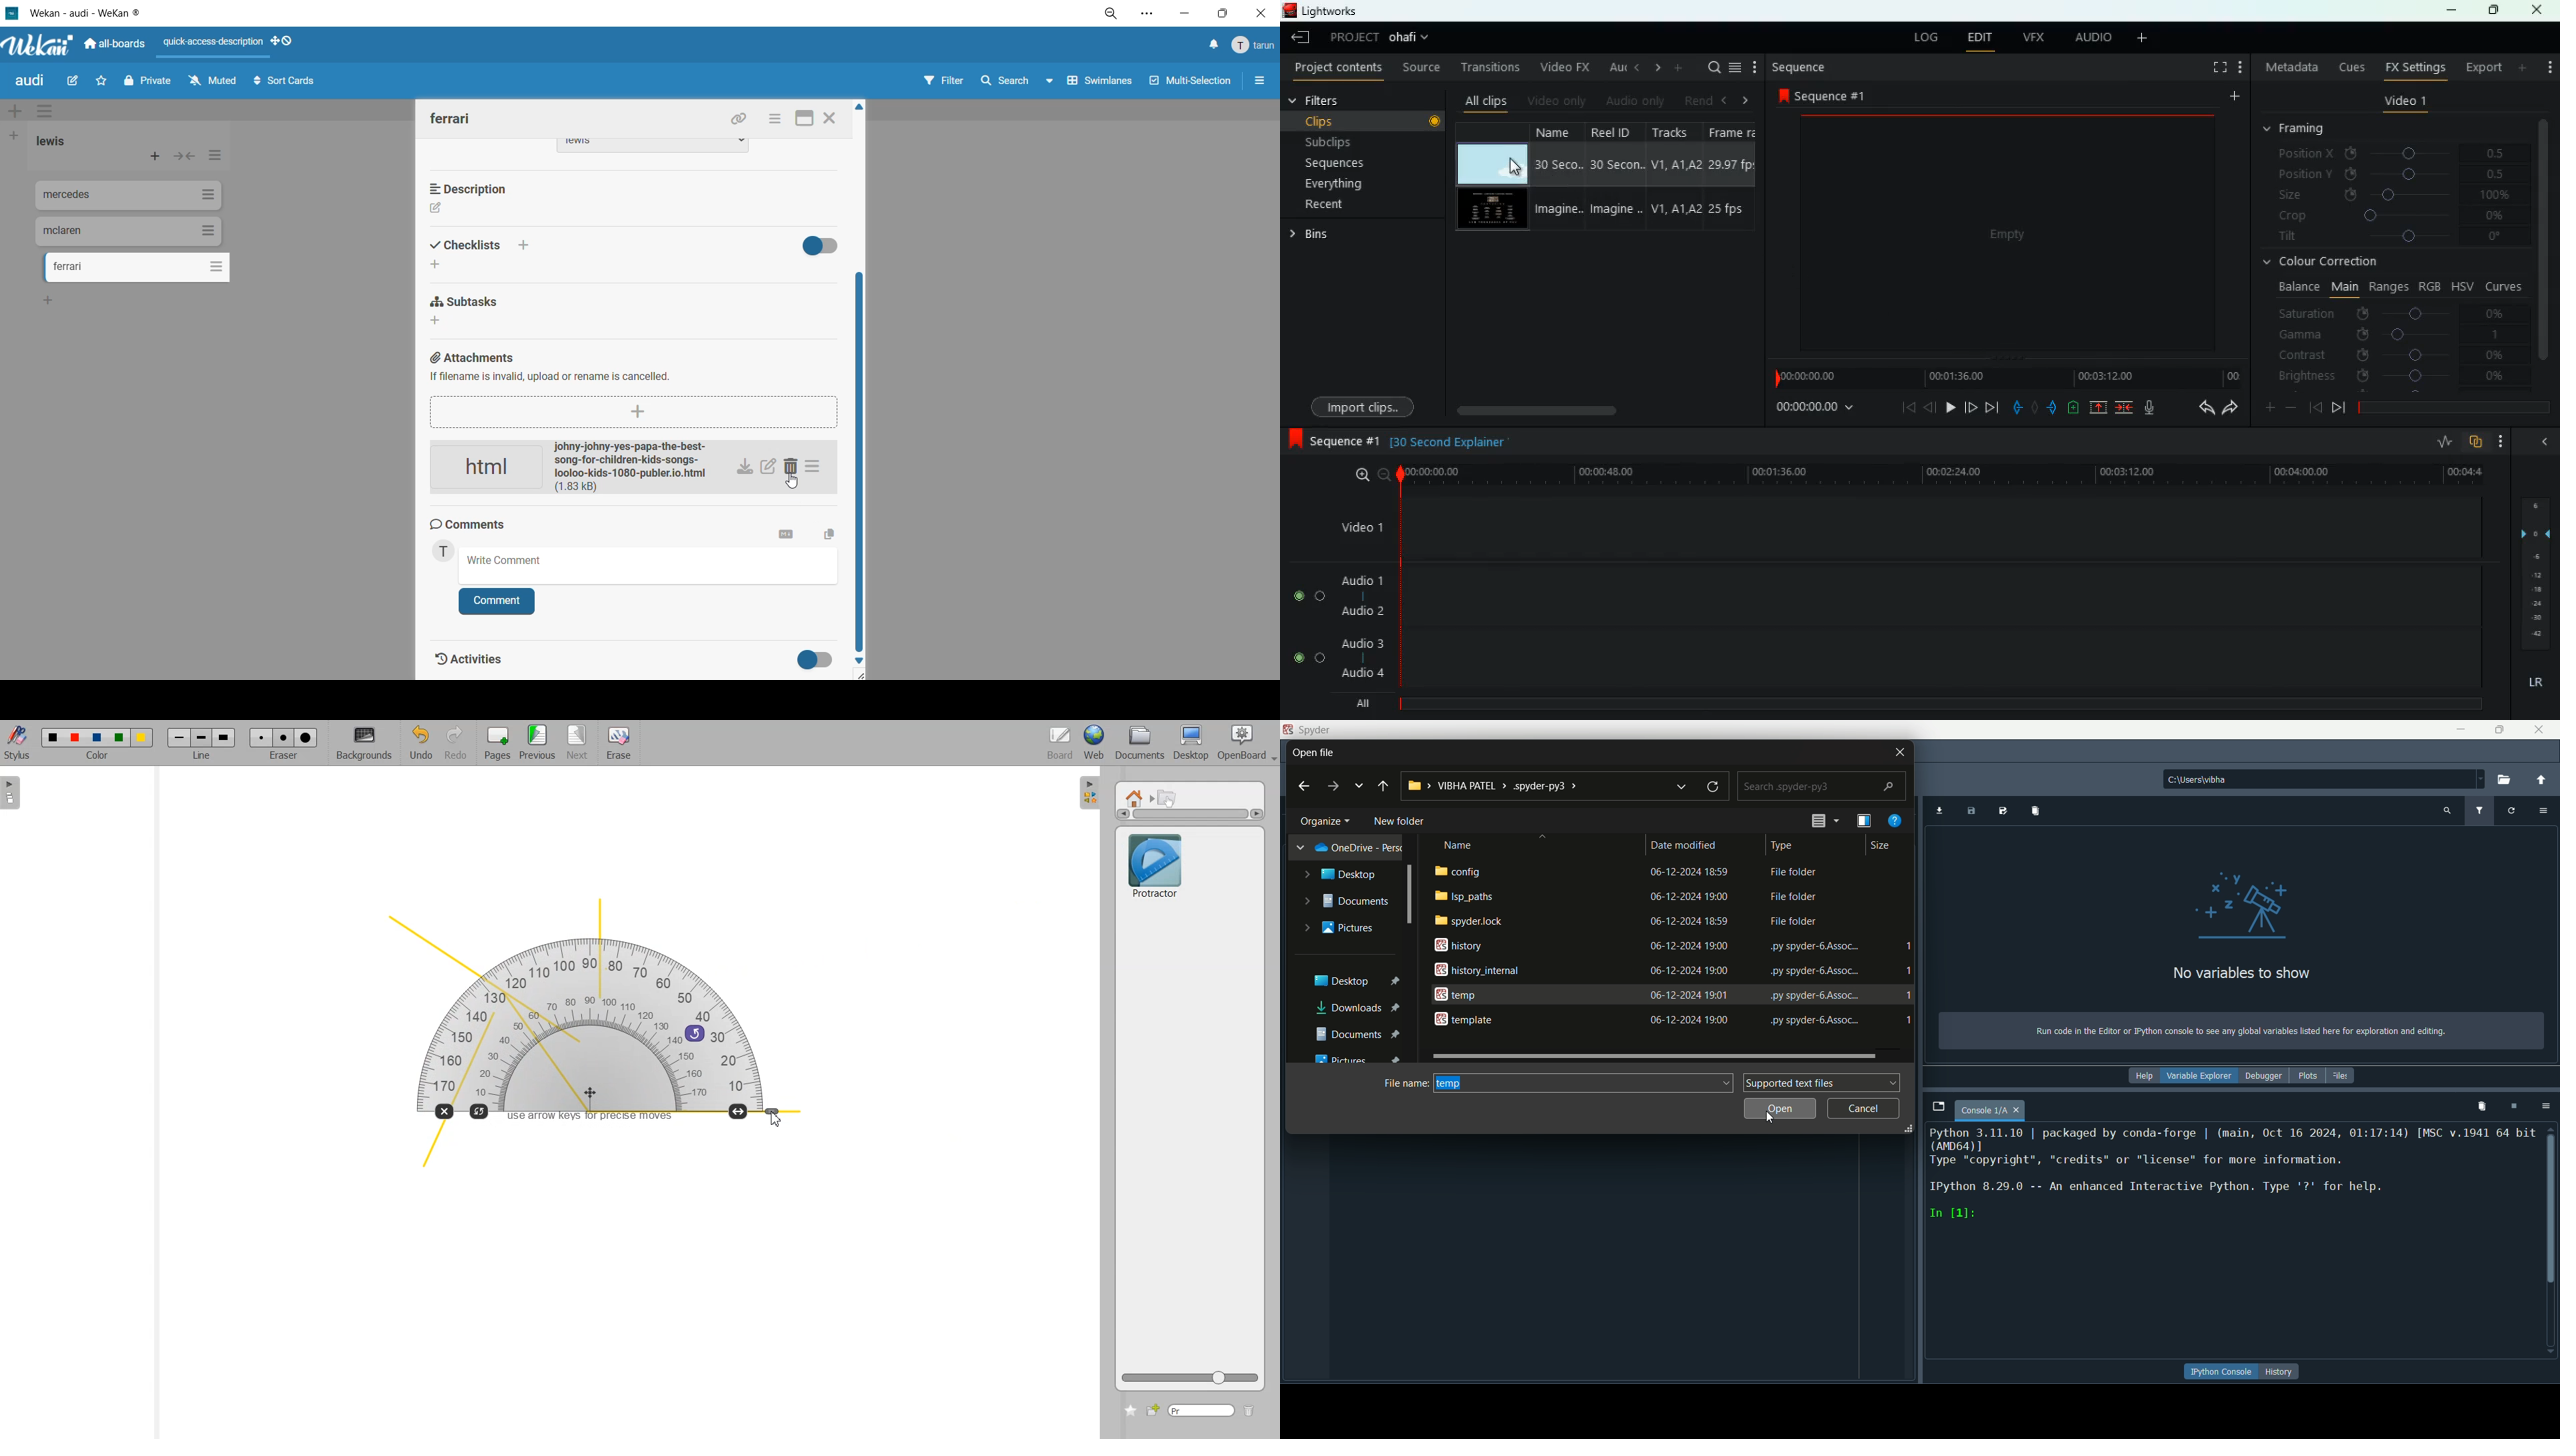  Describe the element at coordinates (1187, 83) in the screenshot. I see `multiselections` at that location.